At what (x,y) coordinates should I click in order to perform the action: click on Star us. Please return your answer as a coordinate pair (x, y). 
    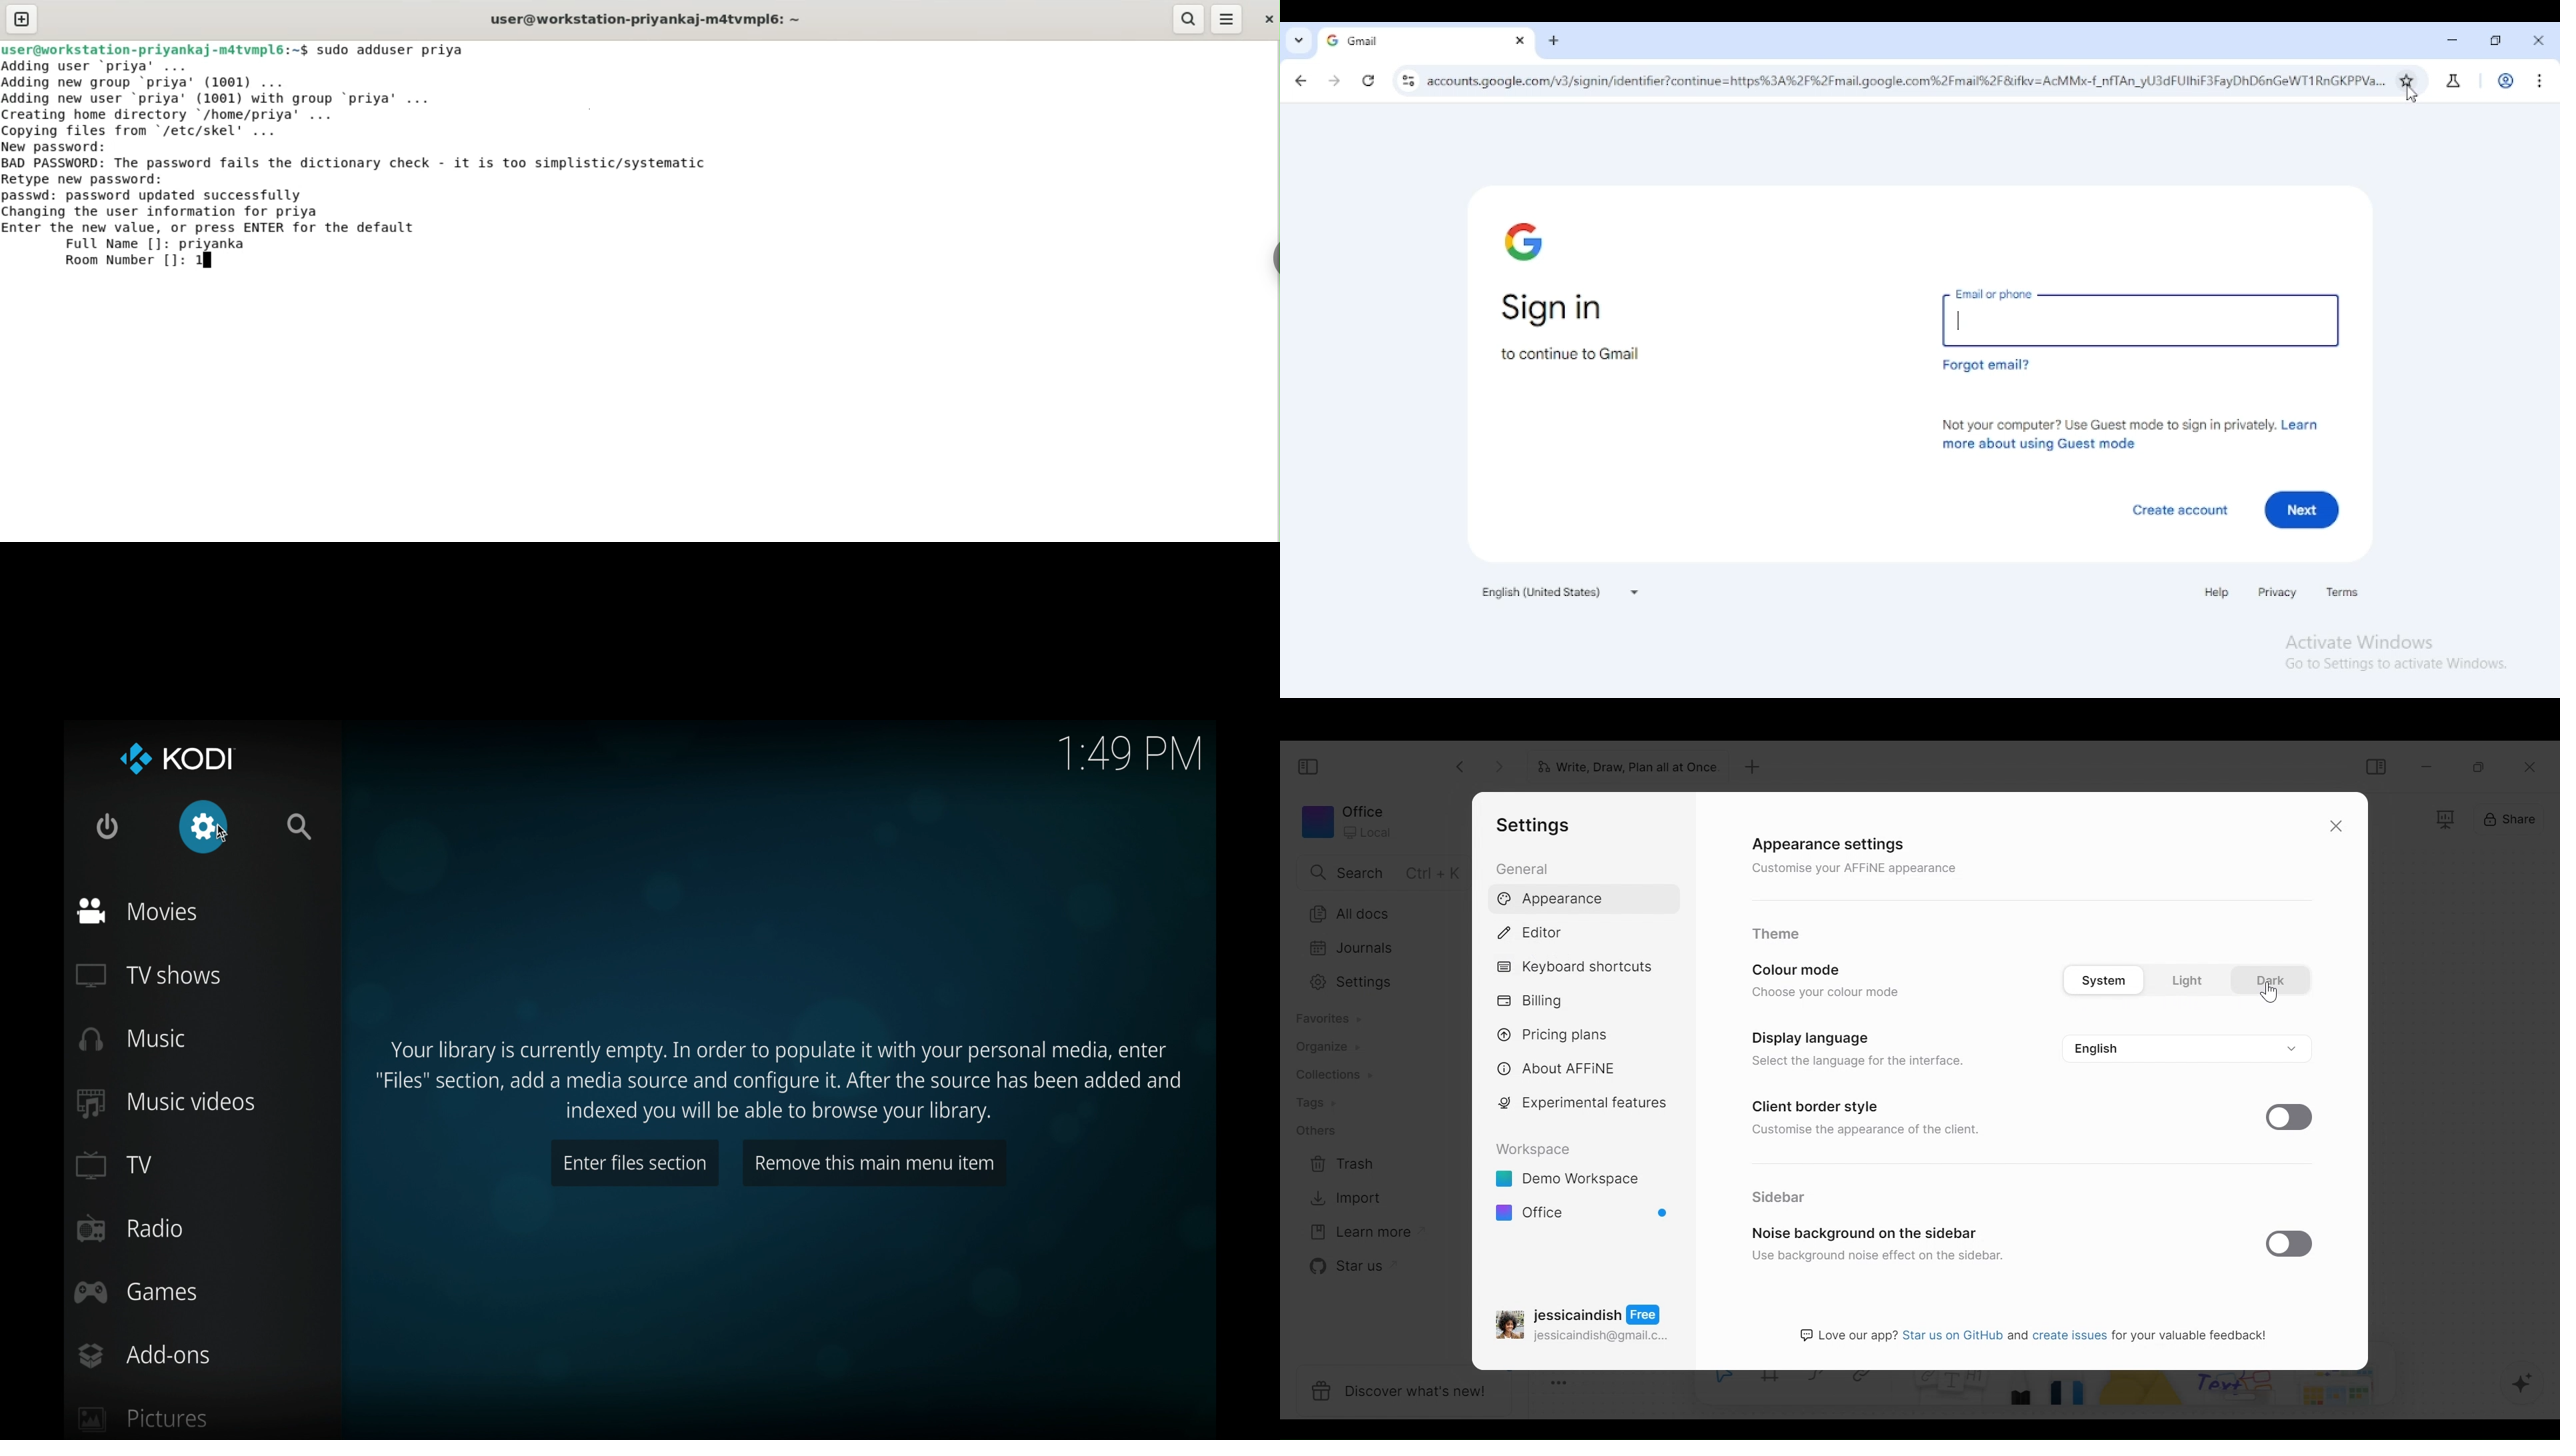
    Looking at the image, I should click on (1351, 1269).